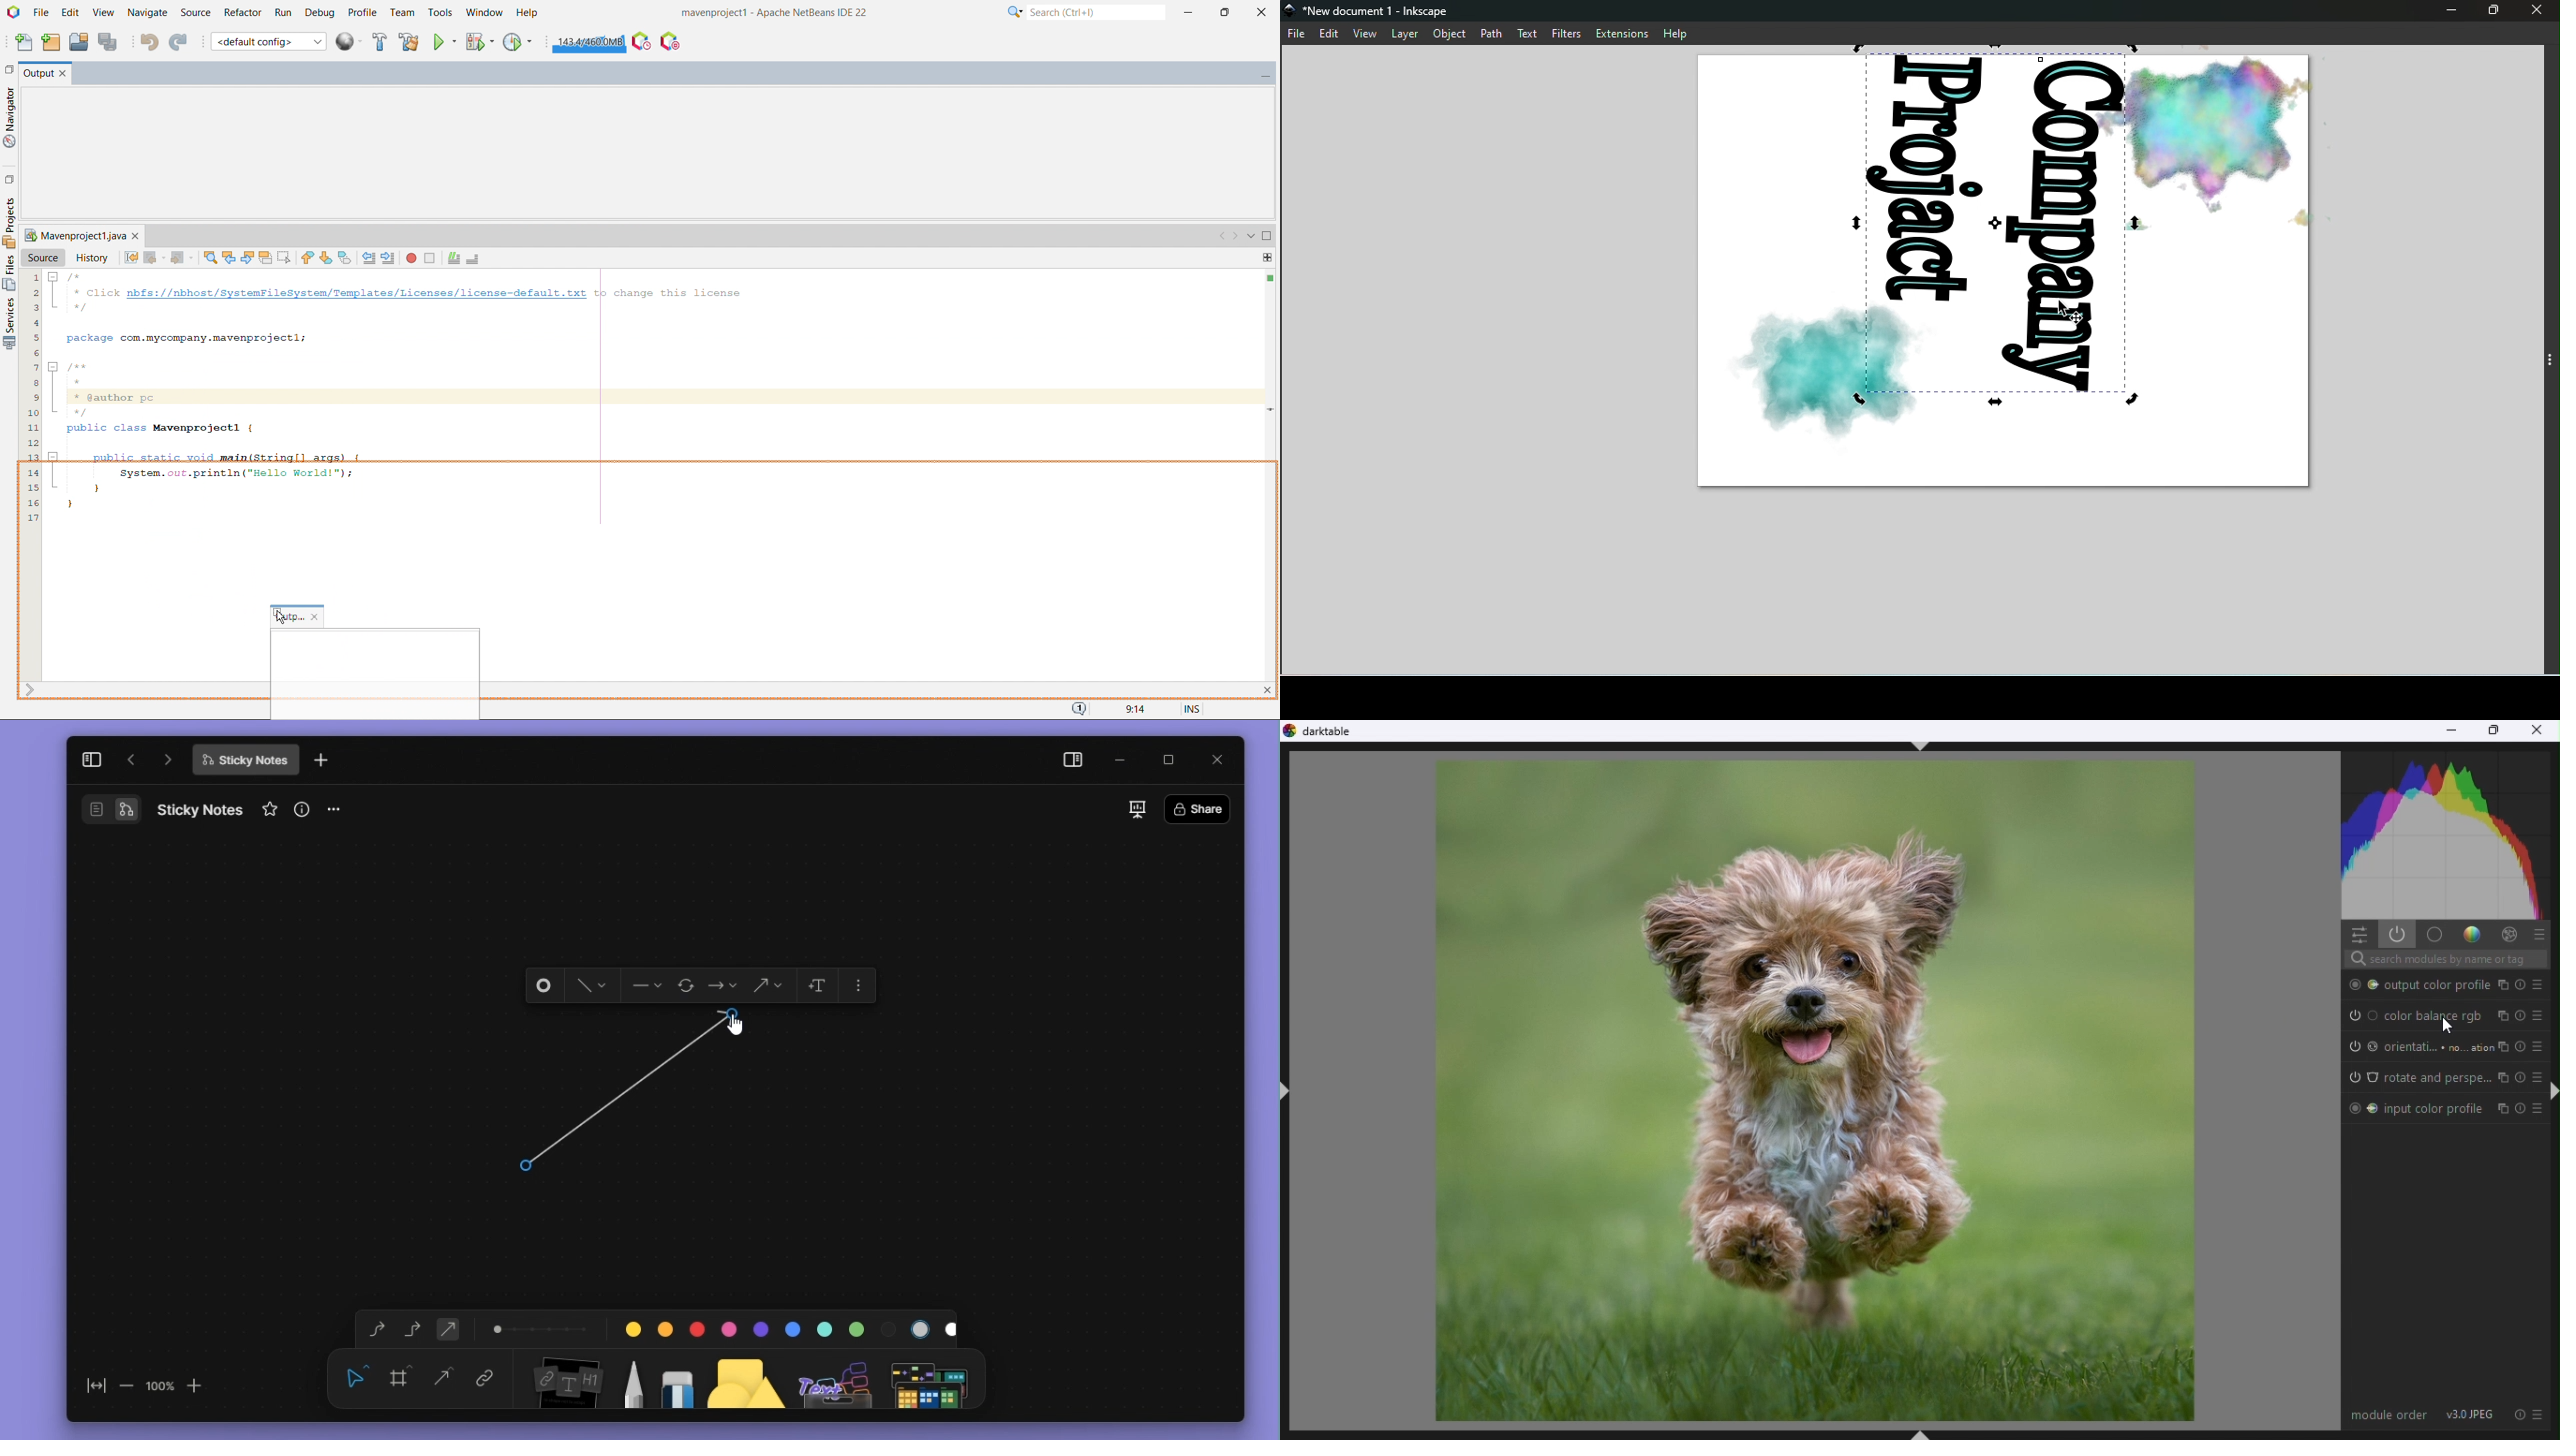 This screenshot has width=2576, height=1456. Describe the element at coordinates (815, 985) in the screenshot. I see `add text` at that location.